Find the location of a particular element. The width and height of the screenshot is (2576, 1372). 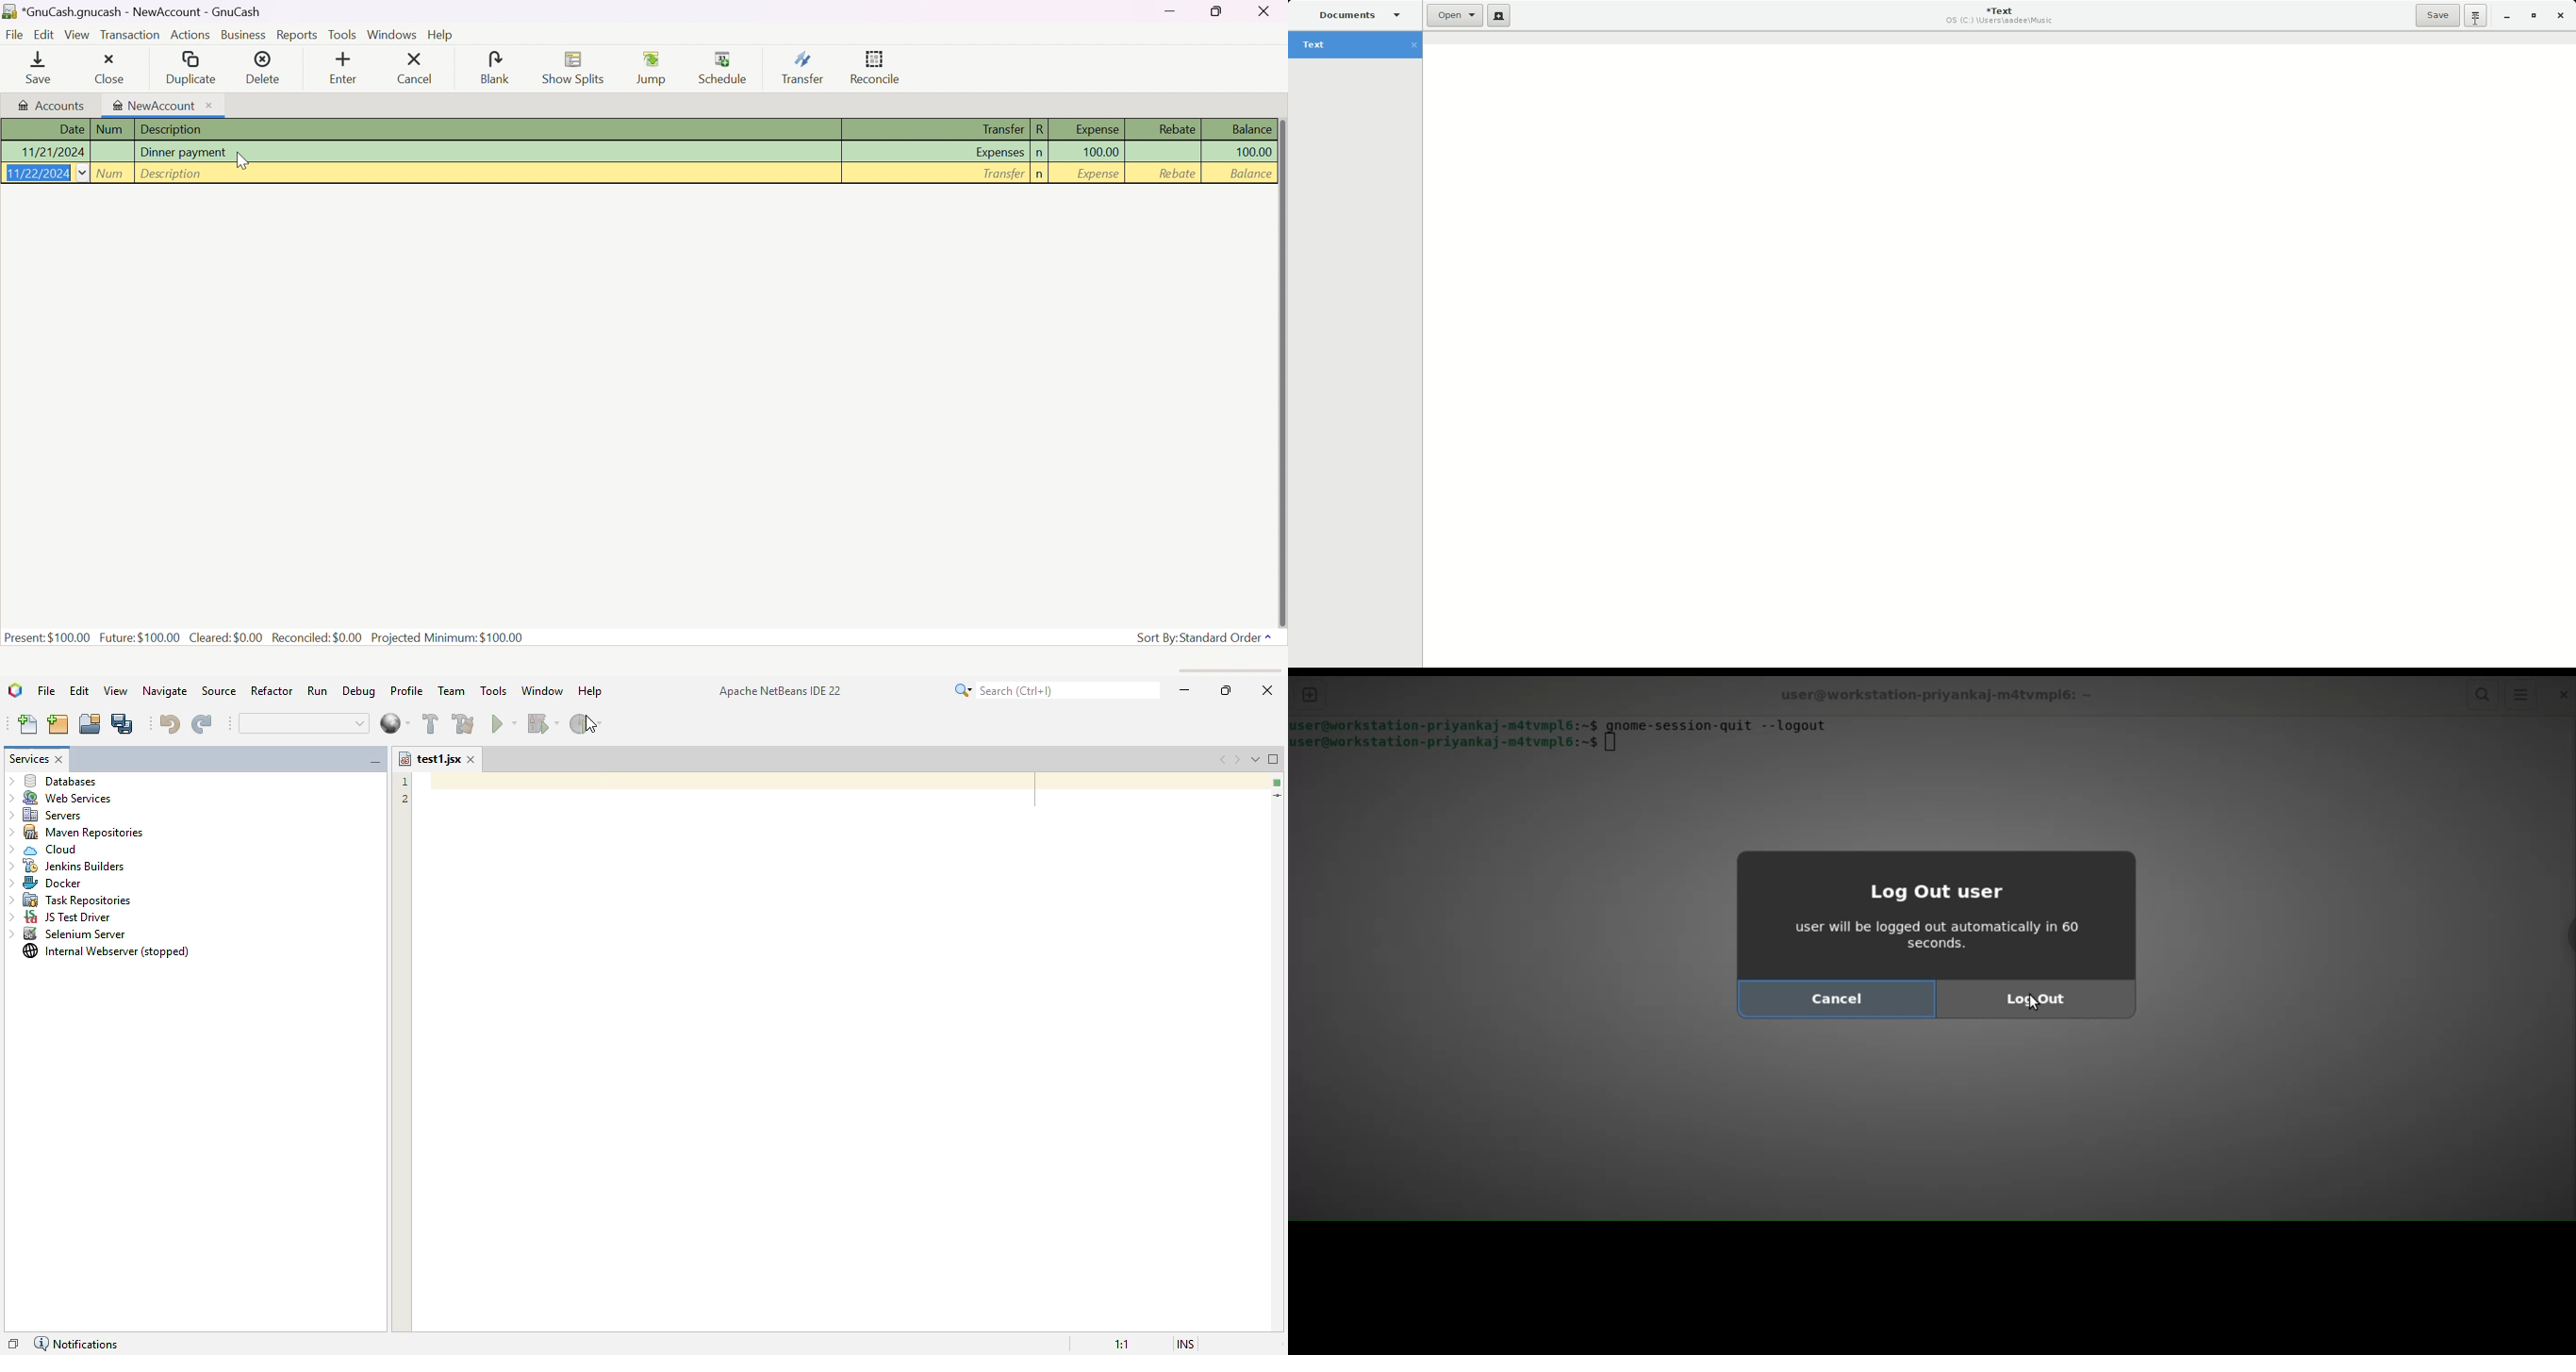

Rebate is located at coordinates (1176, 129).